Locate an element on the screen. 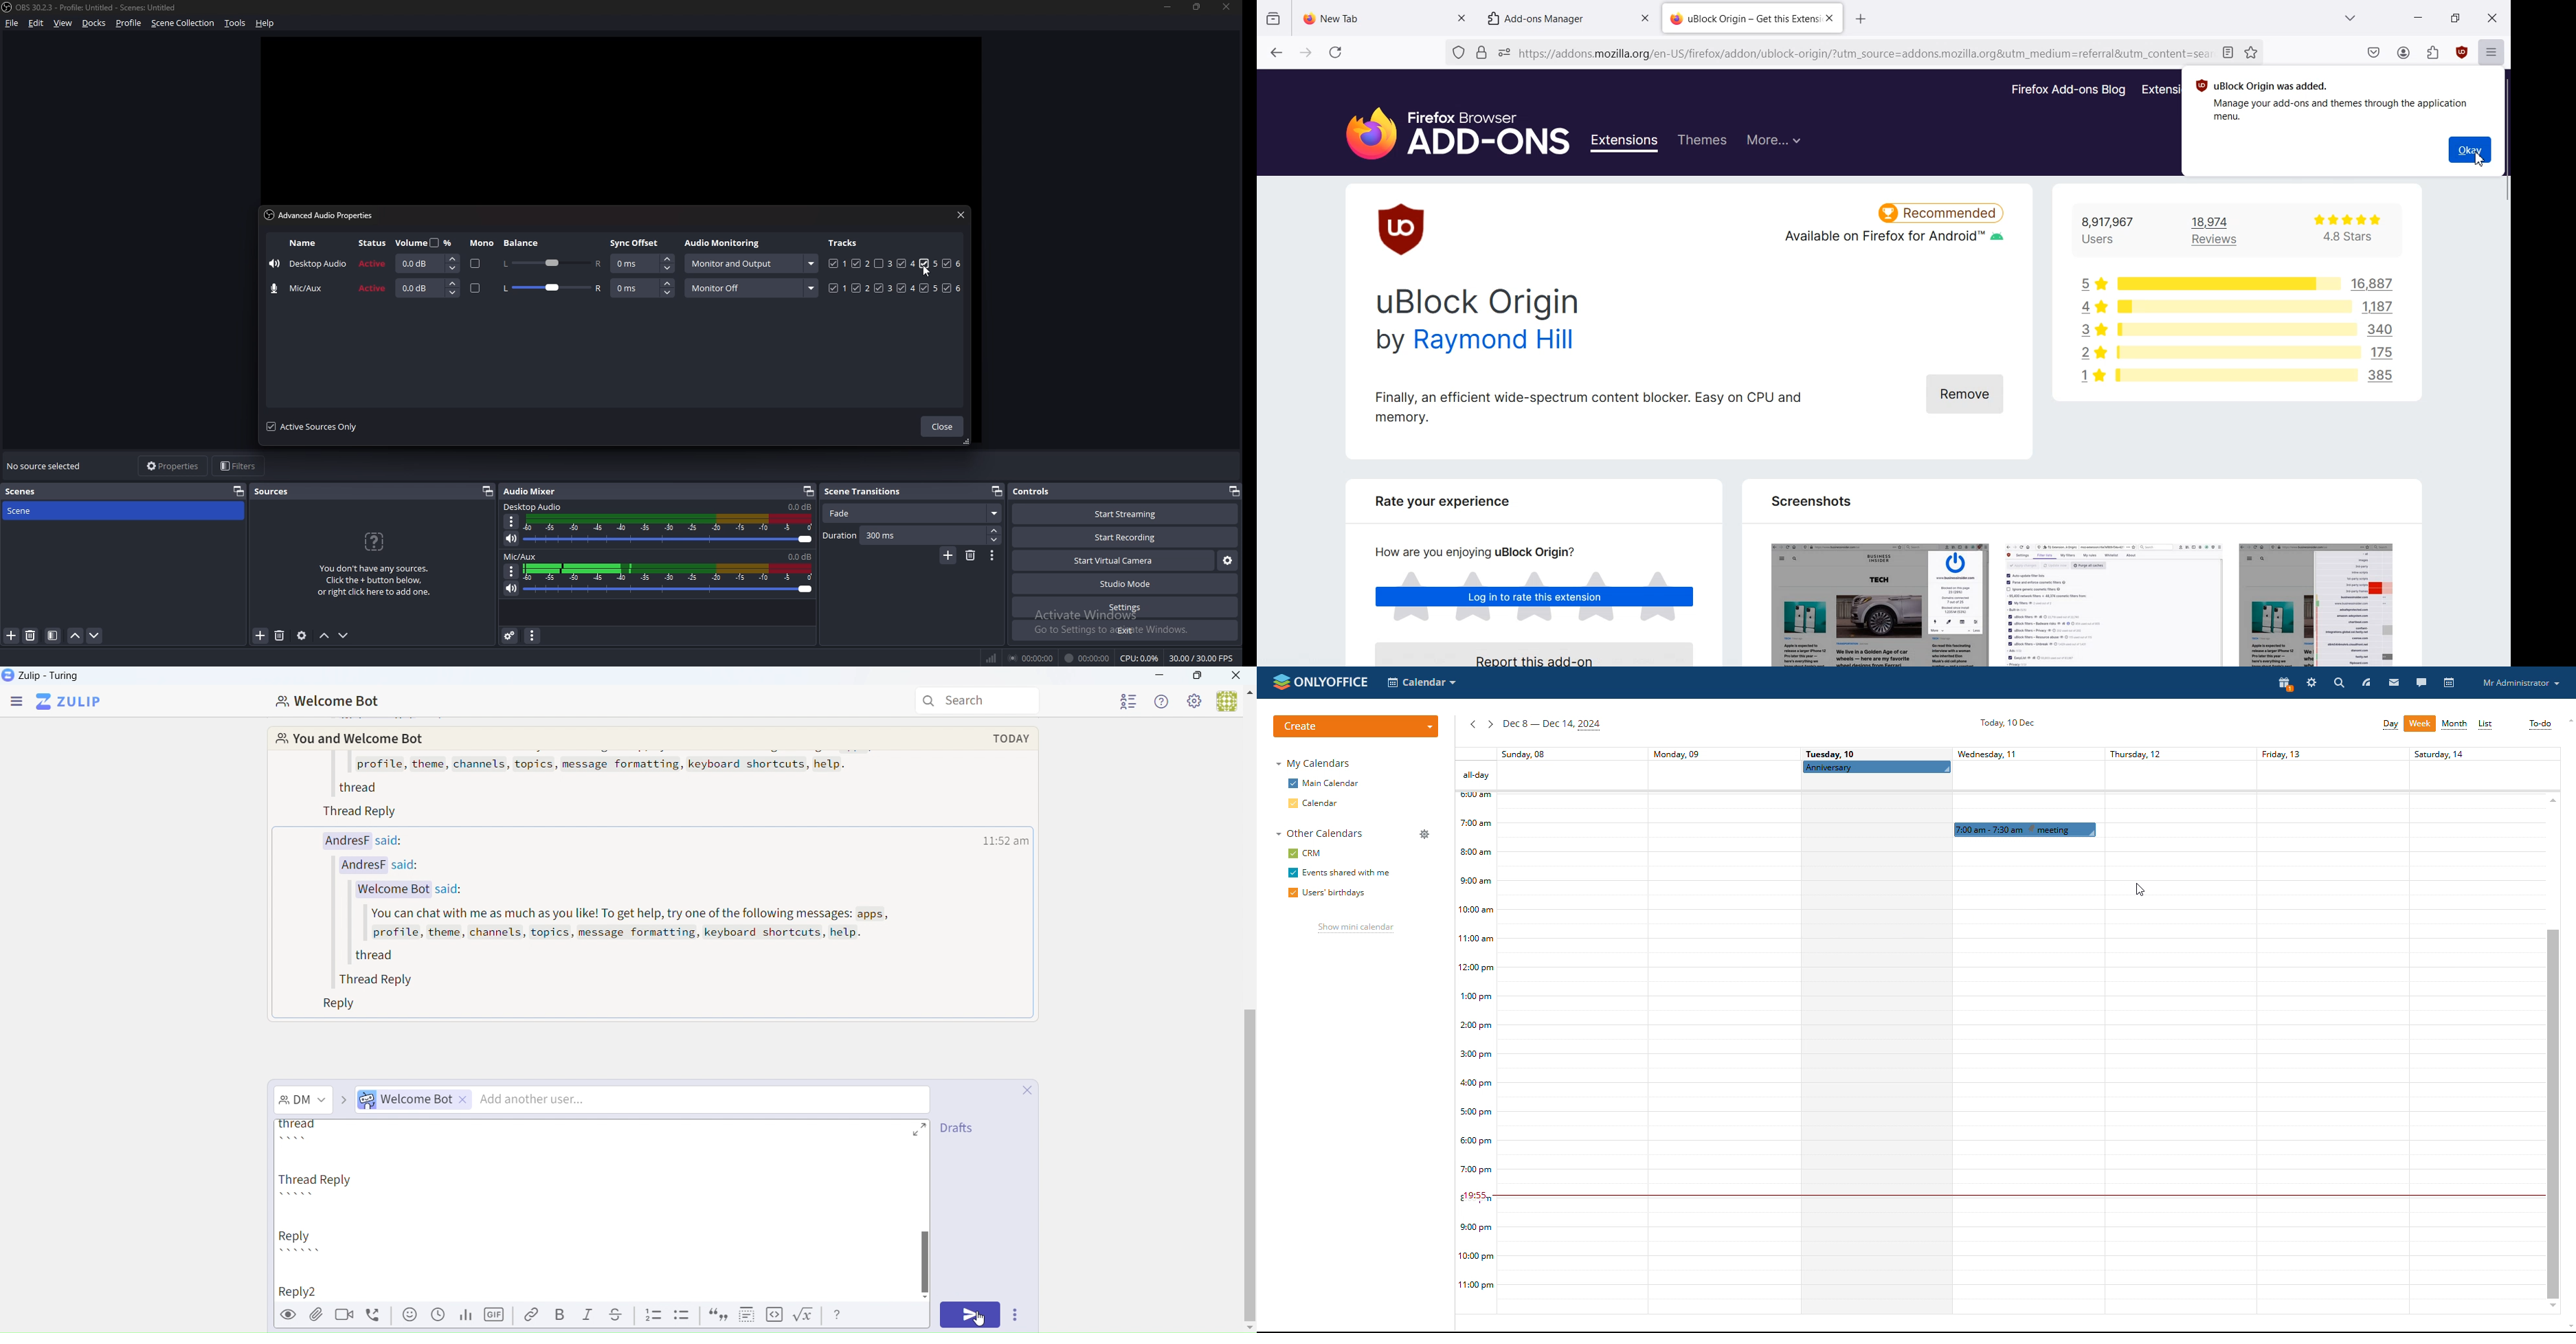 The image size is (2576, 1344). volume input is located at coordinates (425, 263).